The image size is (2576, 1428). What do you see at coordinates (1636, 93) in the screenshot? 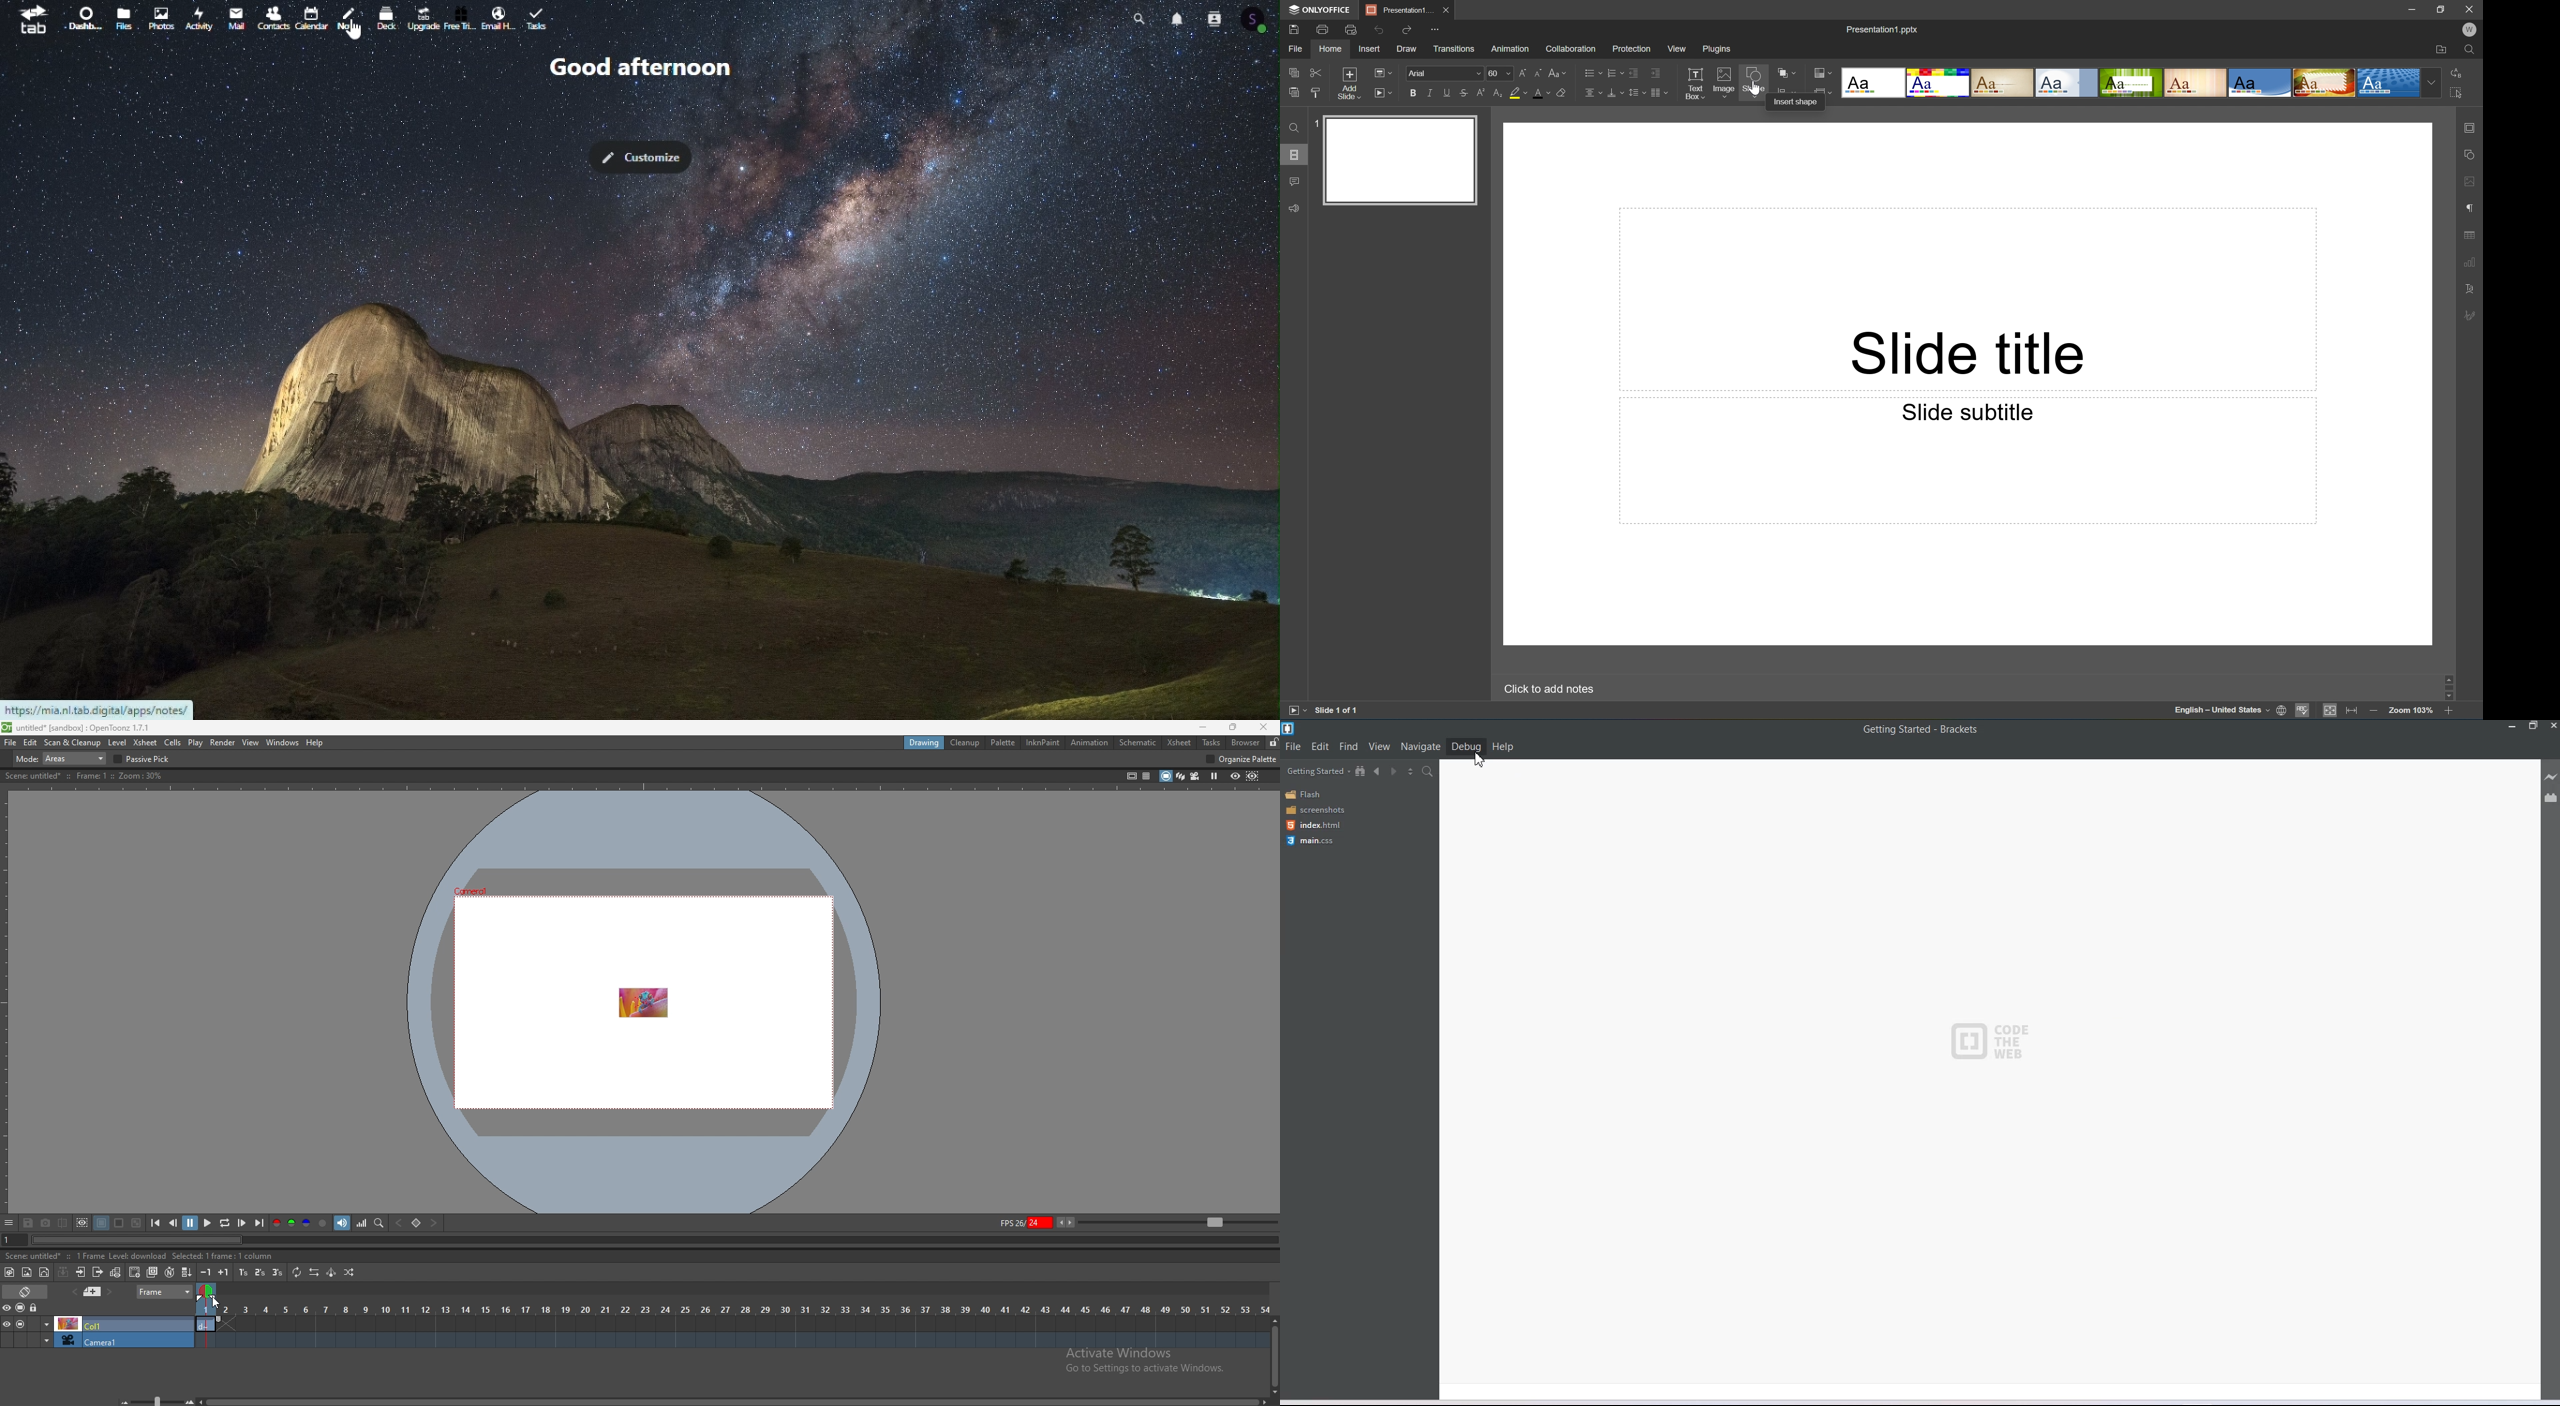
I see `Line spacing` at bounding box center [1636, 93].